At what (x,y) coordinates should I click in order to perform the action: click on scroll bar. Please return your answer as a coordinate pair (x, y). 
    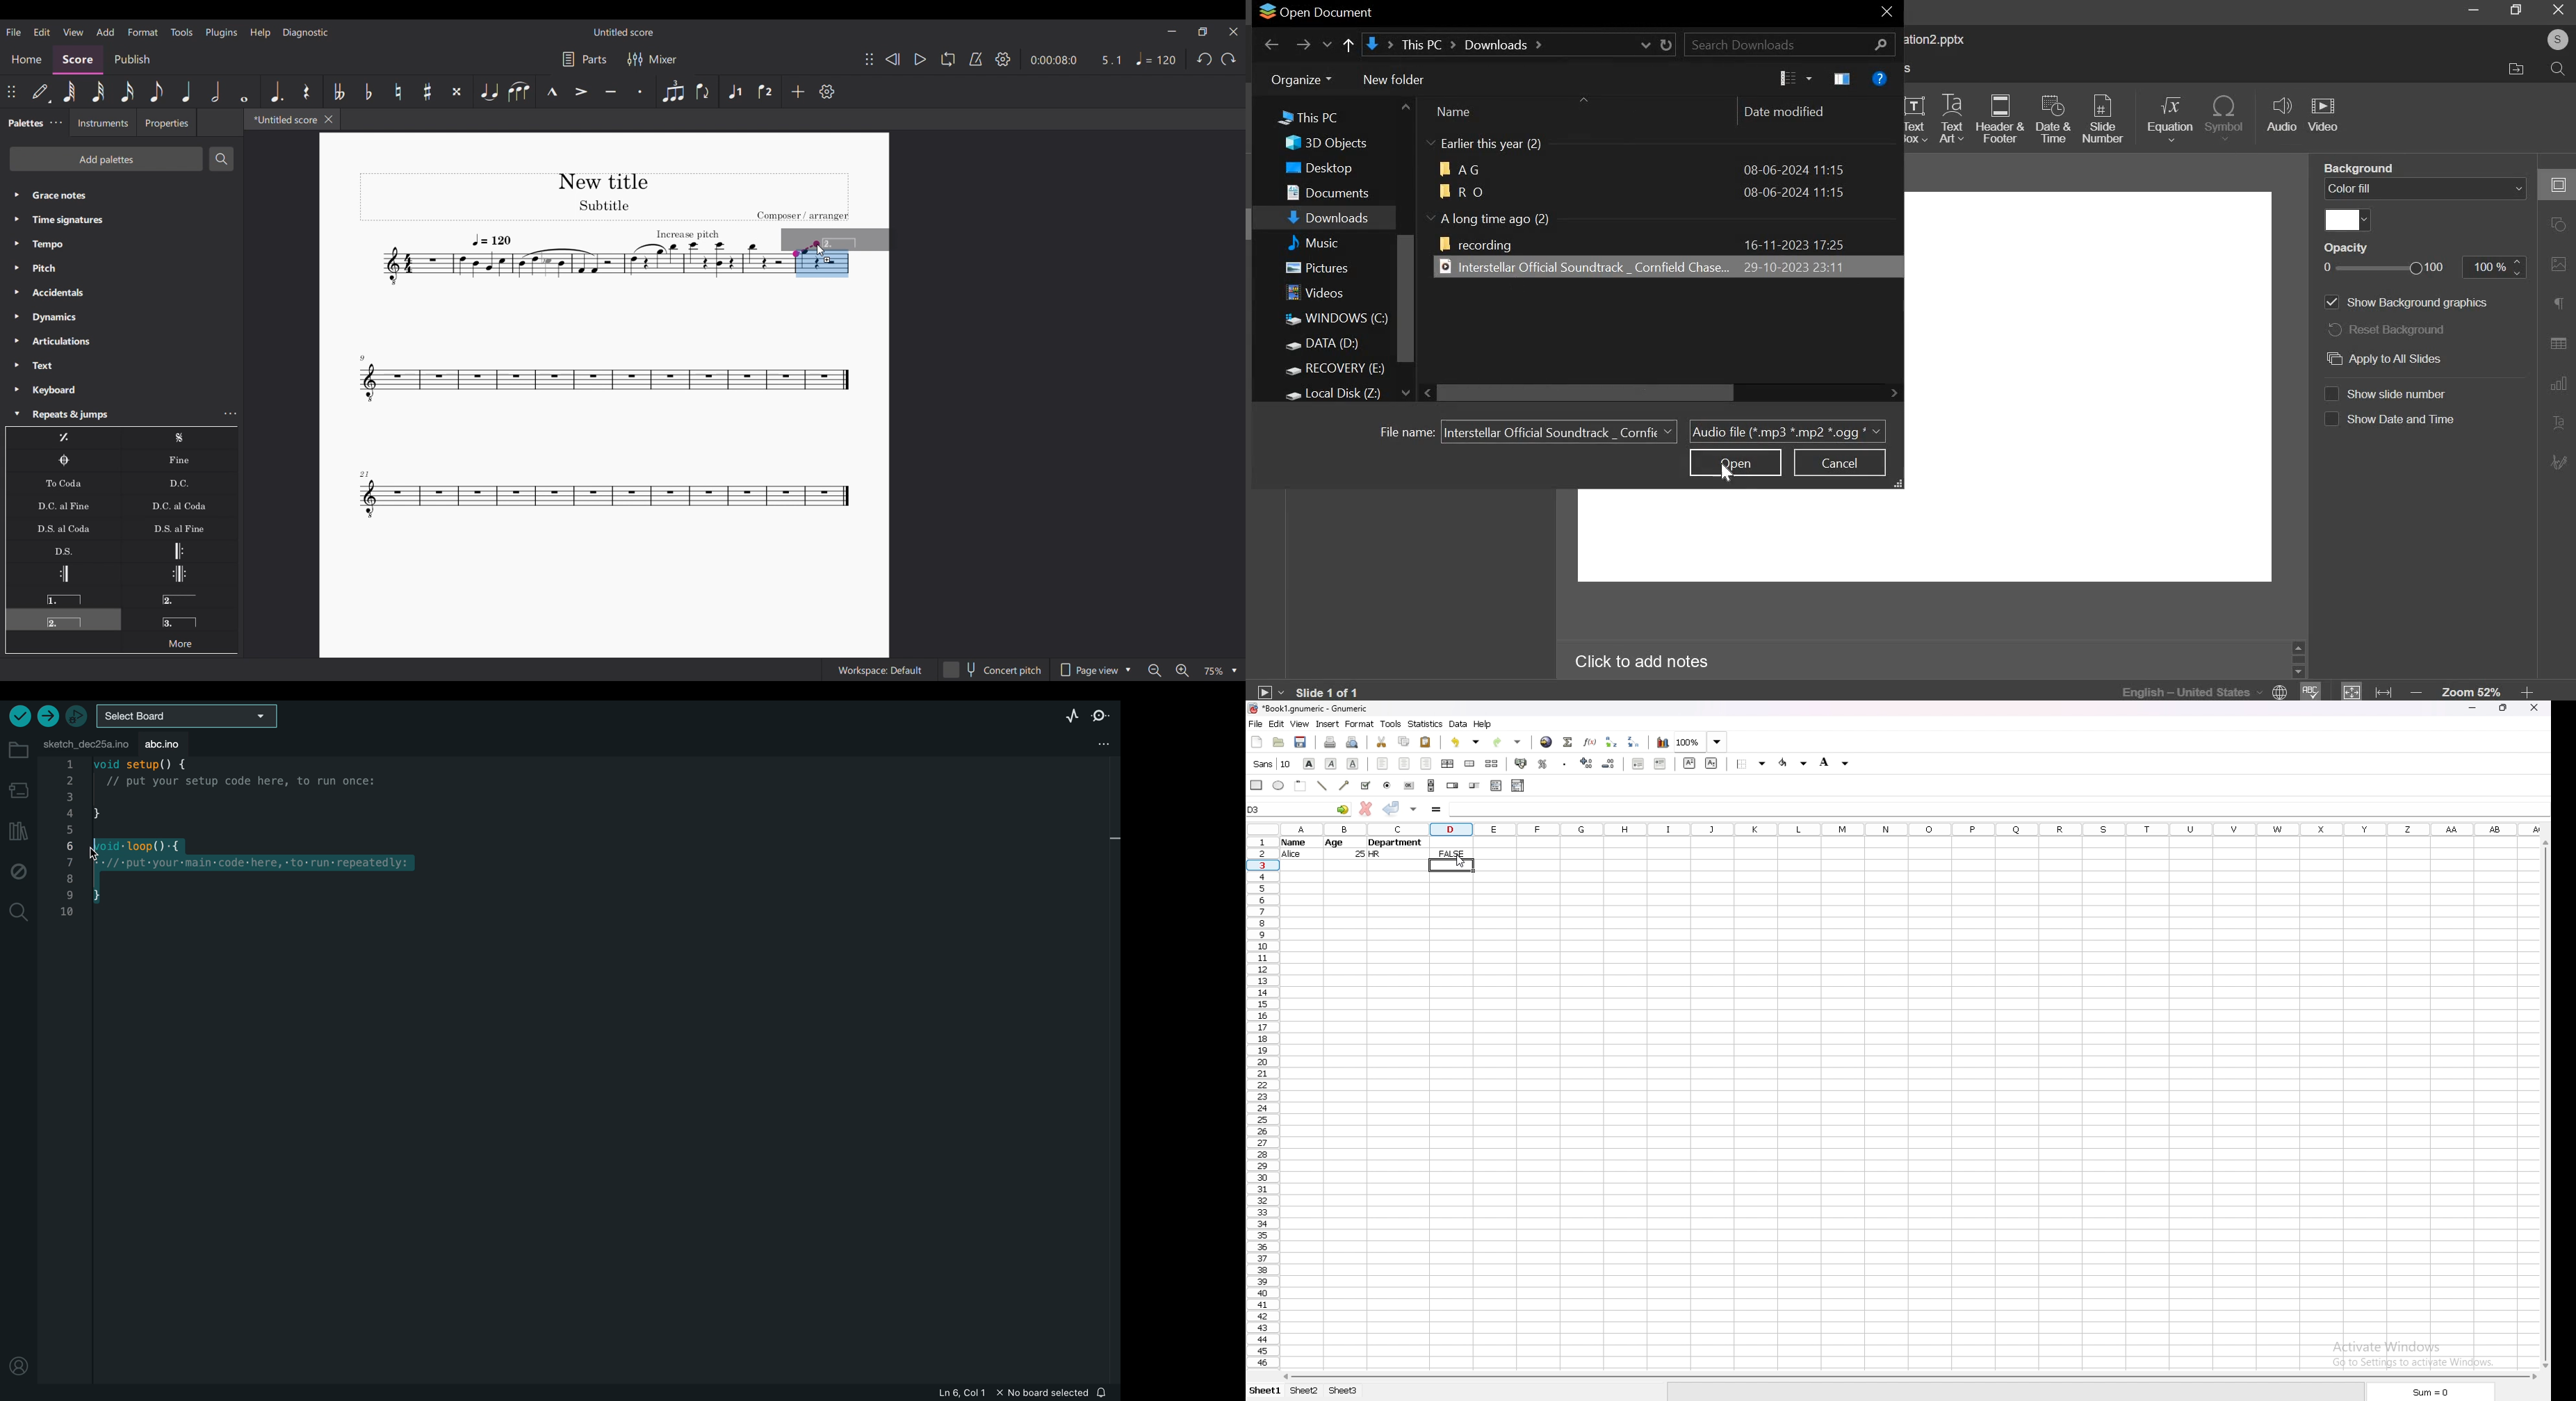
    Looking at the image, I should click on (1432, 786).